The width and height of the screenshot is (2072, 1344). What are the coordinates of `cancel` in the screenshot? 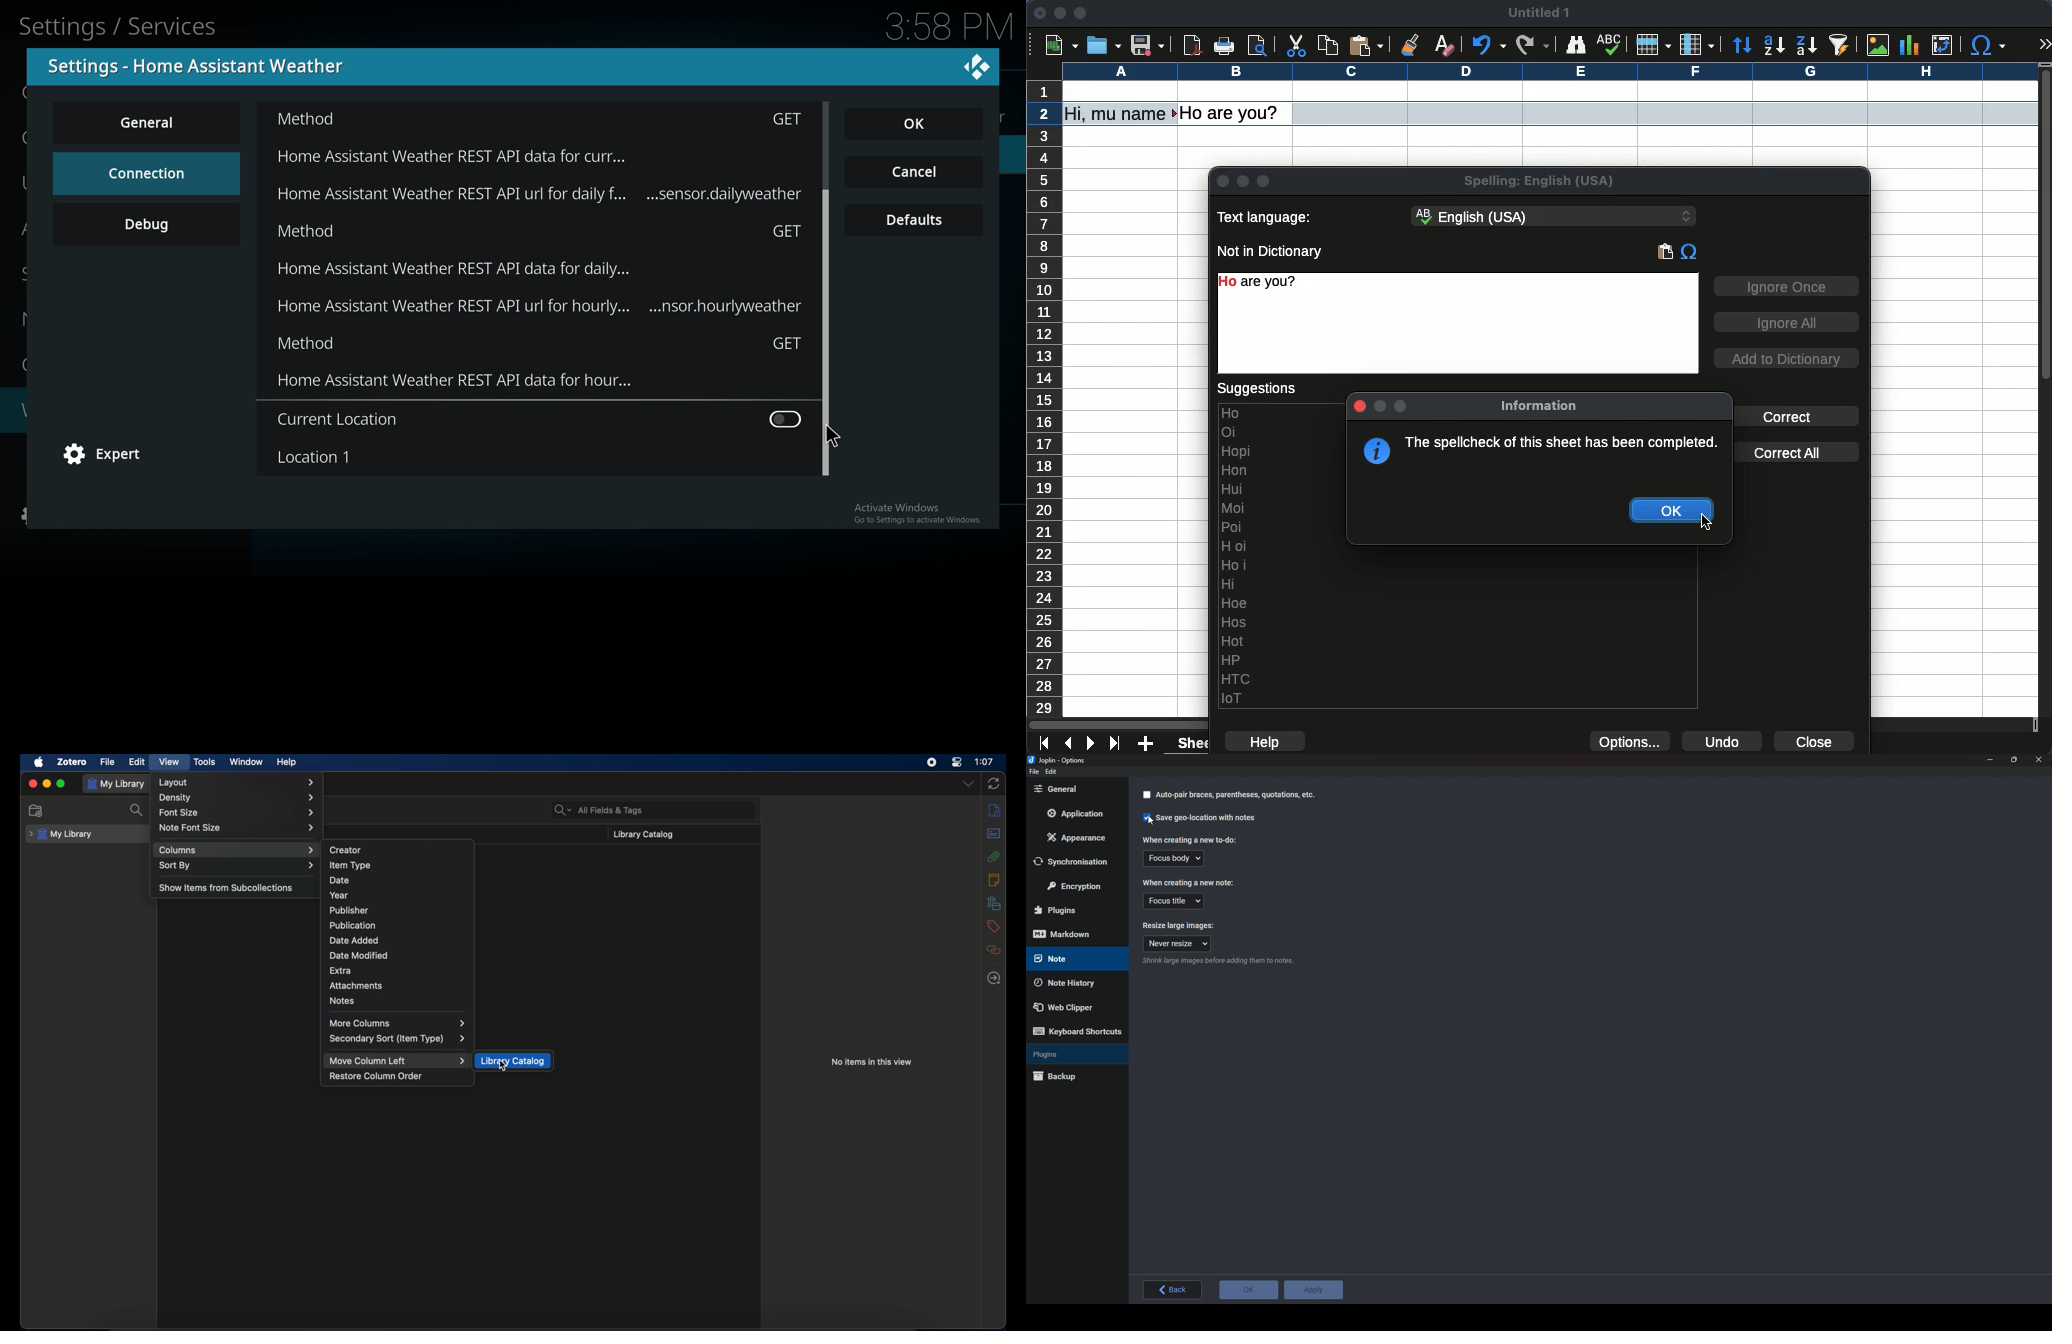 It's located at (914, 173).